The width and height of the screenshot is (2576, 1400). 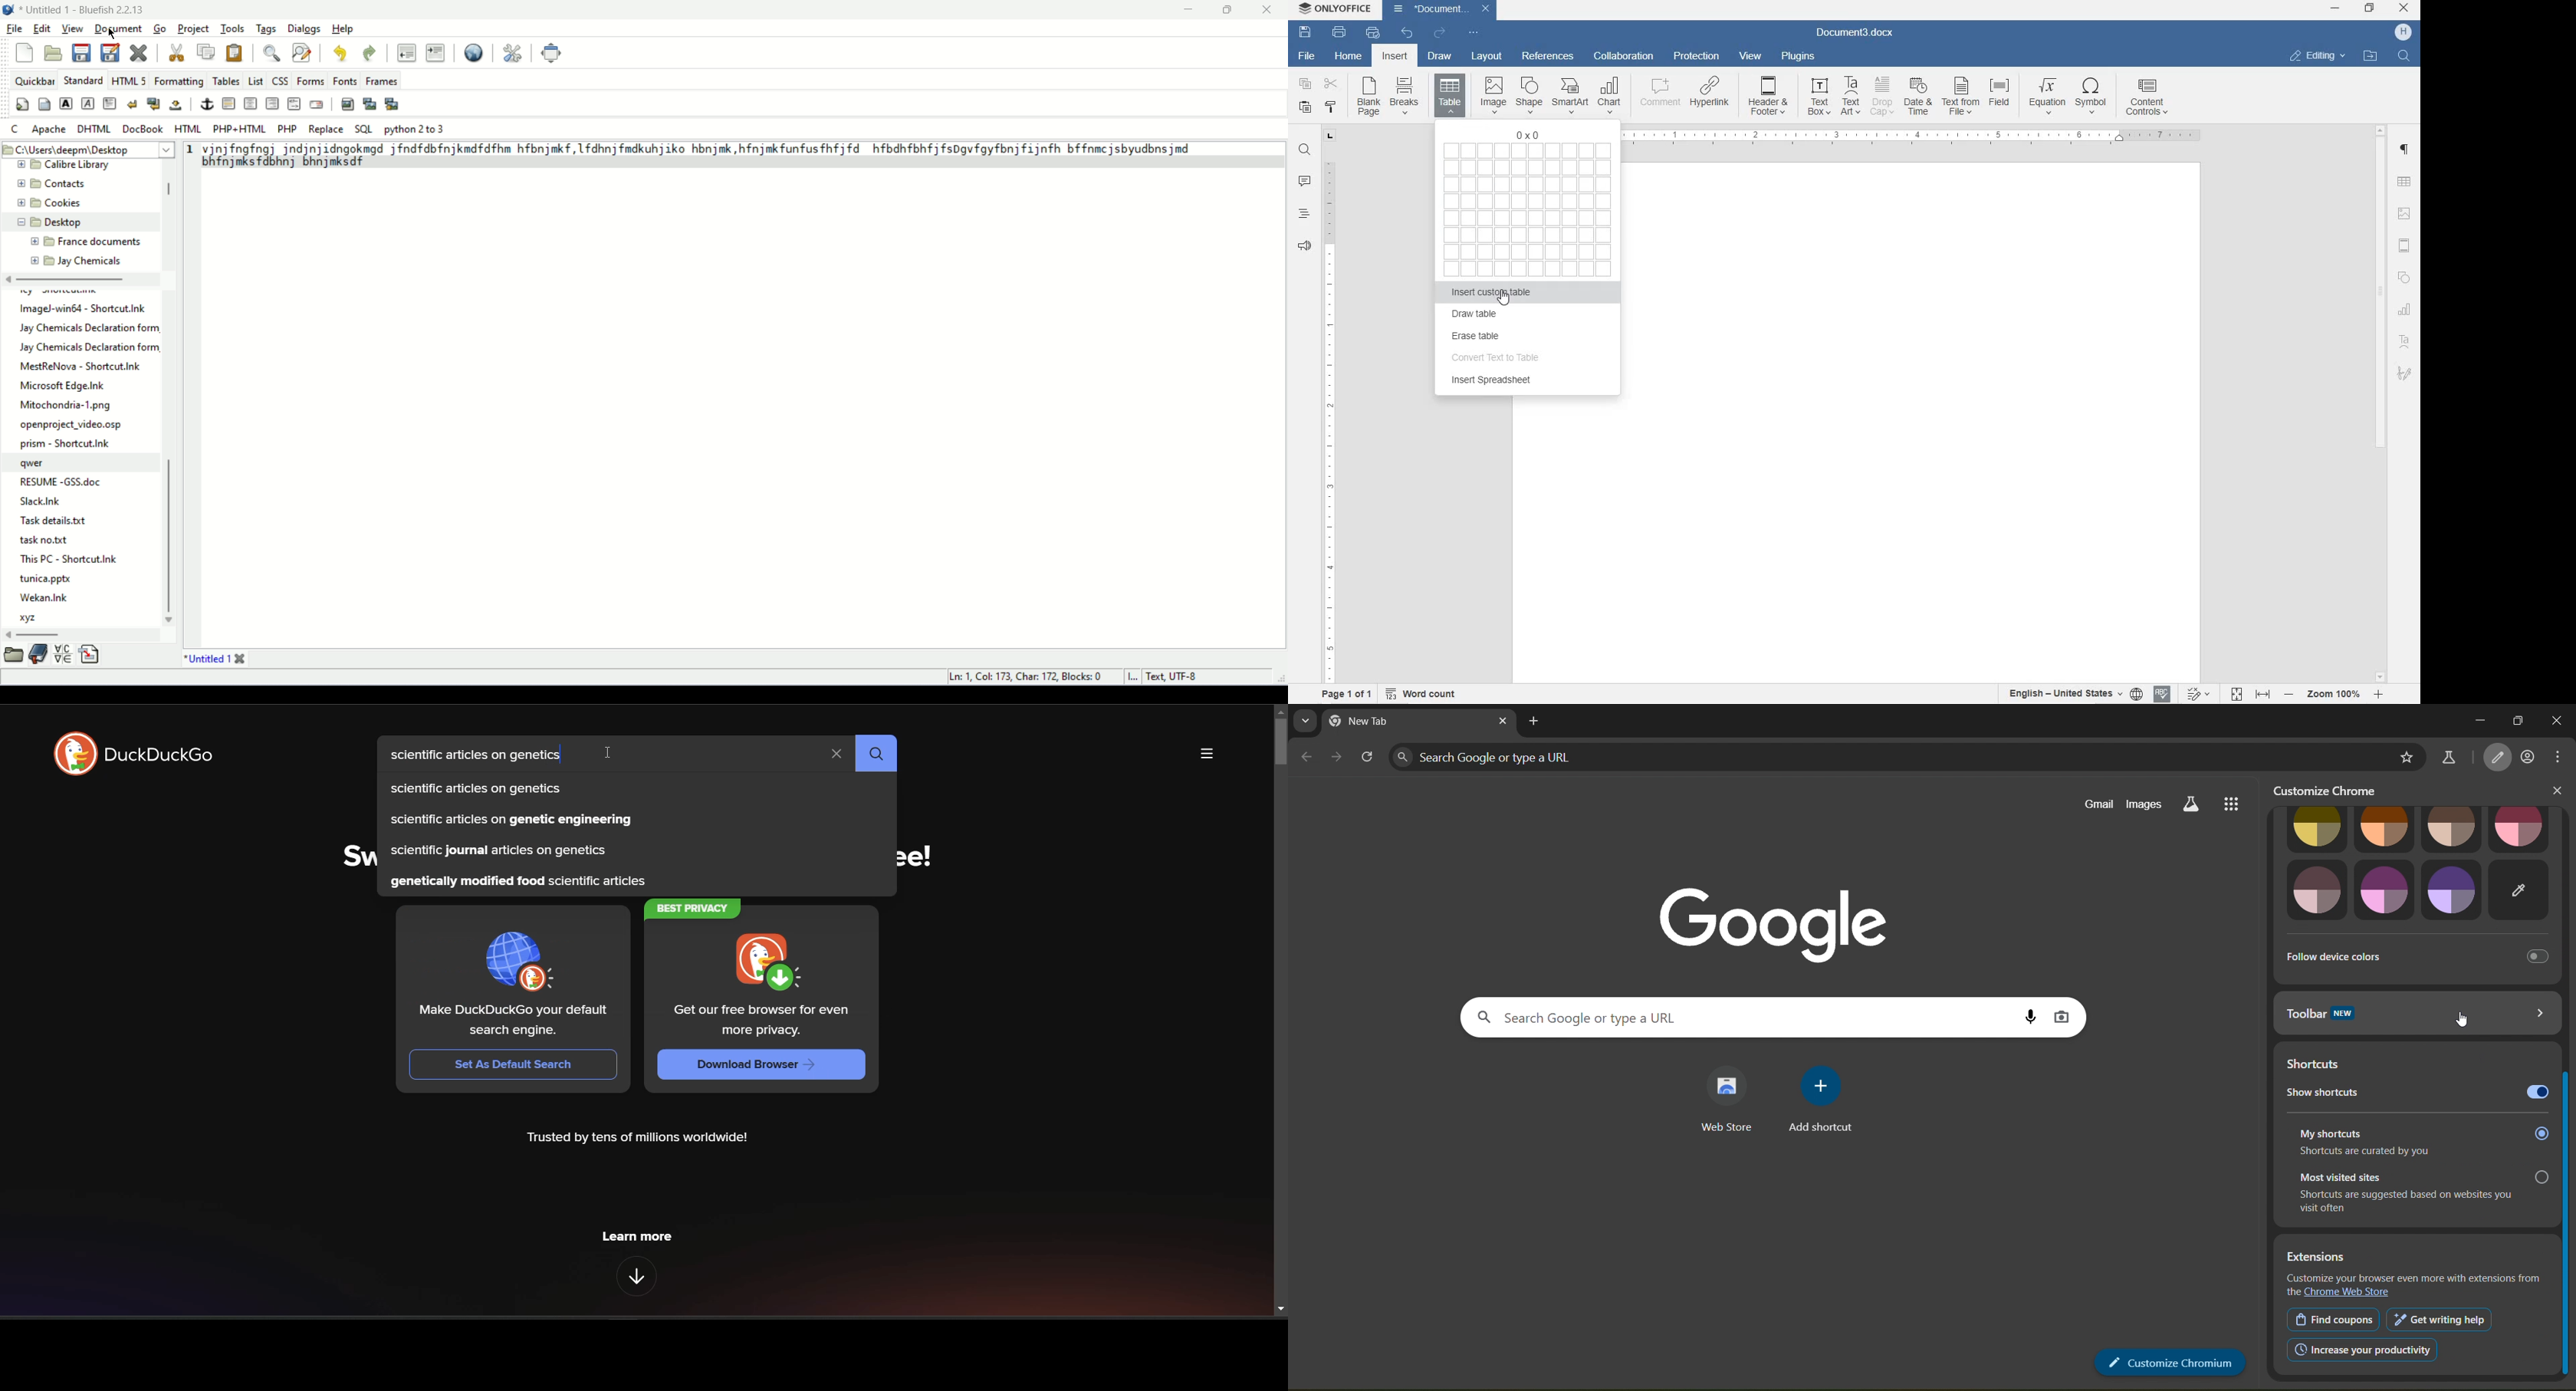 What do you see at coordinates (305, 30) in the screenshot?
I see `dialogs` at bounding box center [305, 30].